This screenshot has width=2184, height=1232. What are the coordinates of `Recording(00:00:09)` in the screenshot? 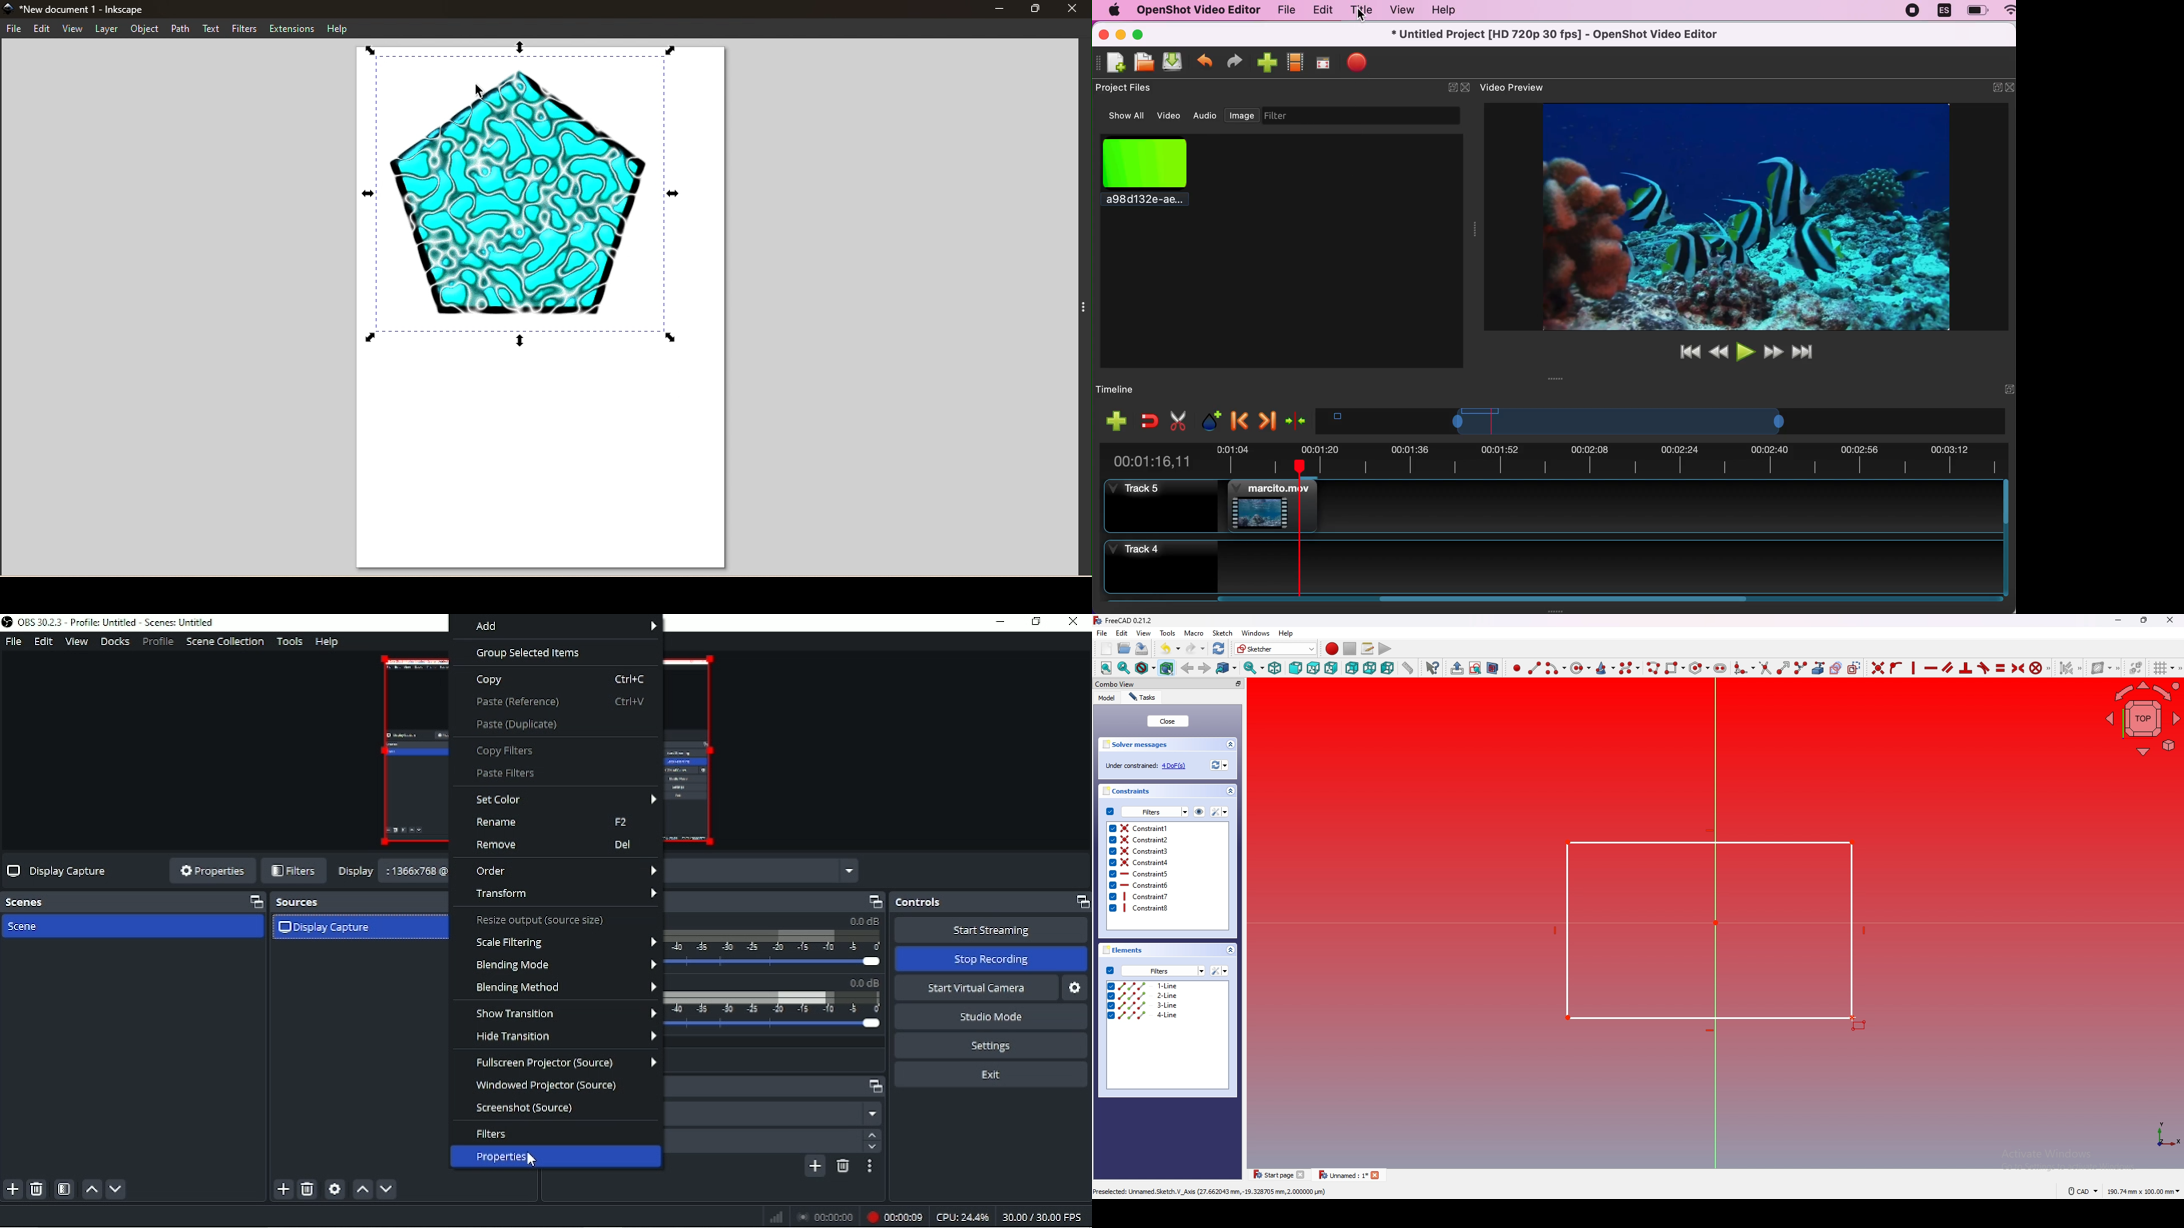 It's located at (893, 1216).